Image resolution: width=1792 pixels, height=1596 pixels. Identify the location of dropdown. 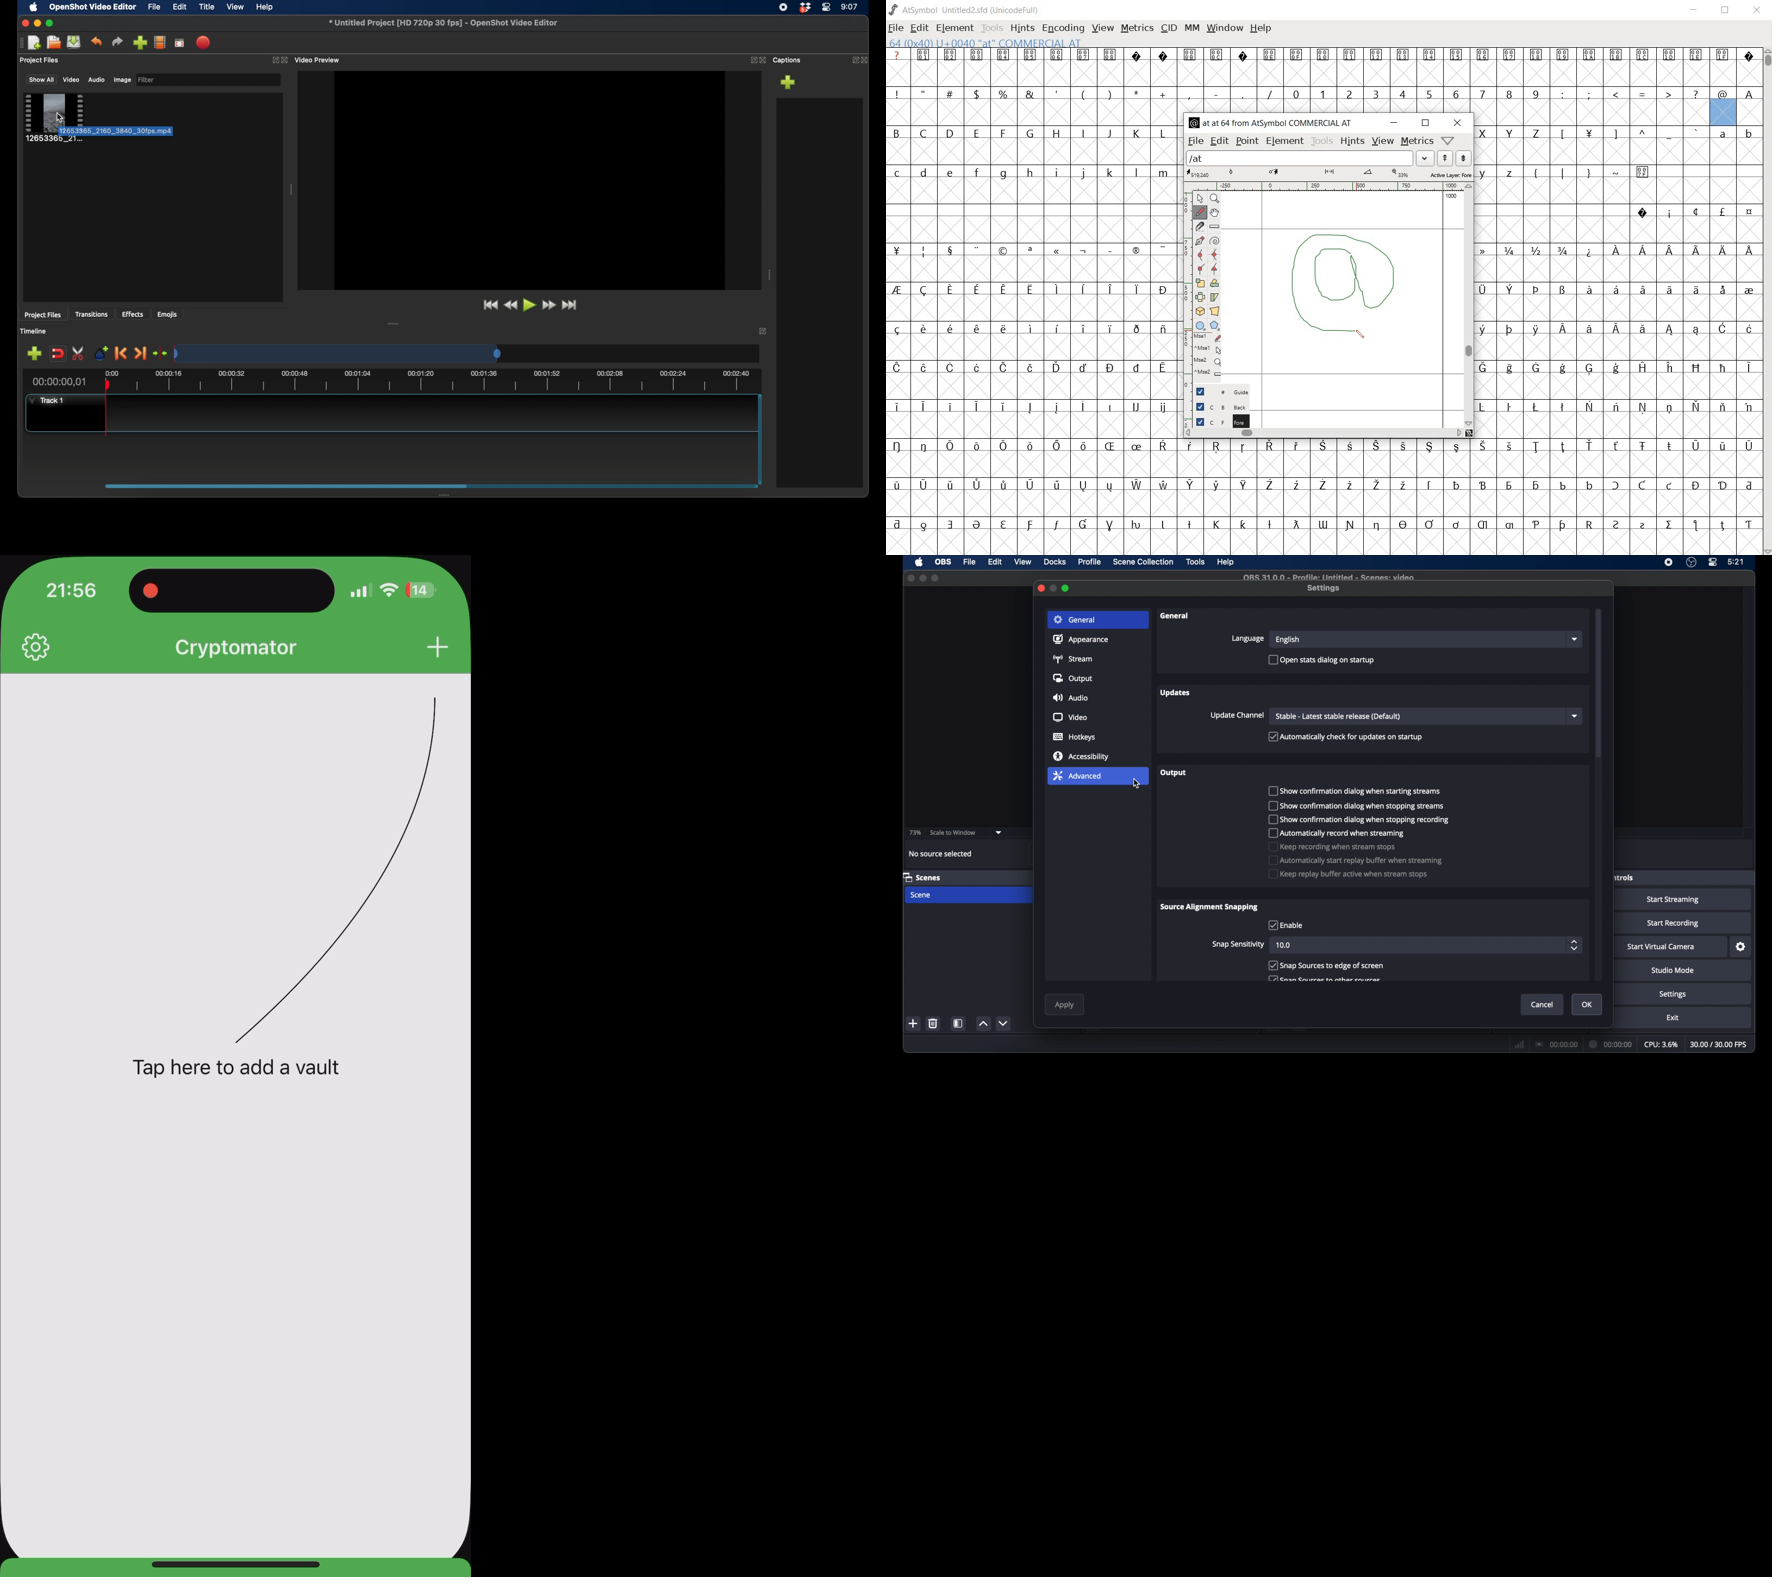
(1575, 716).